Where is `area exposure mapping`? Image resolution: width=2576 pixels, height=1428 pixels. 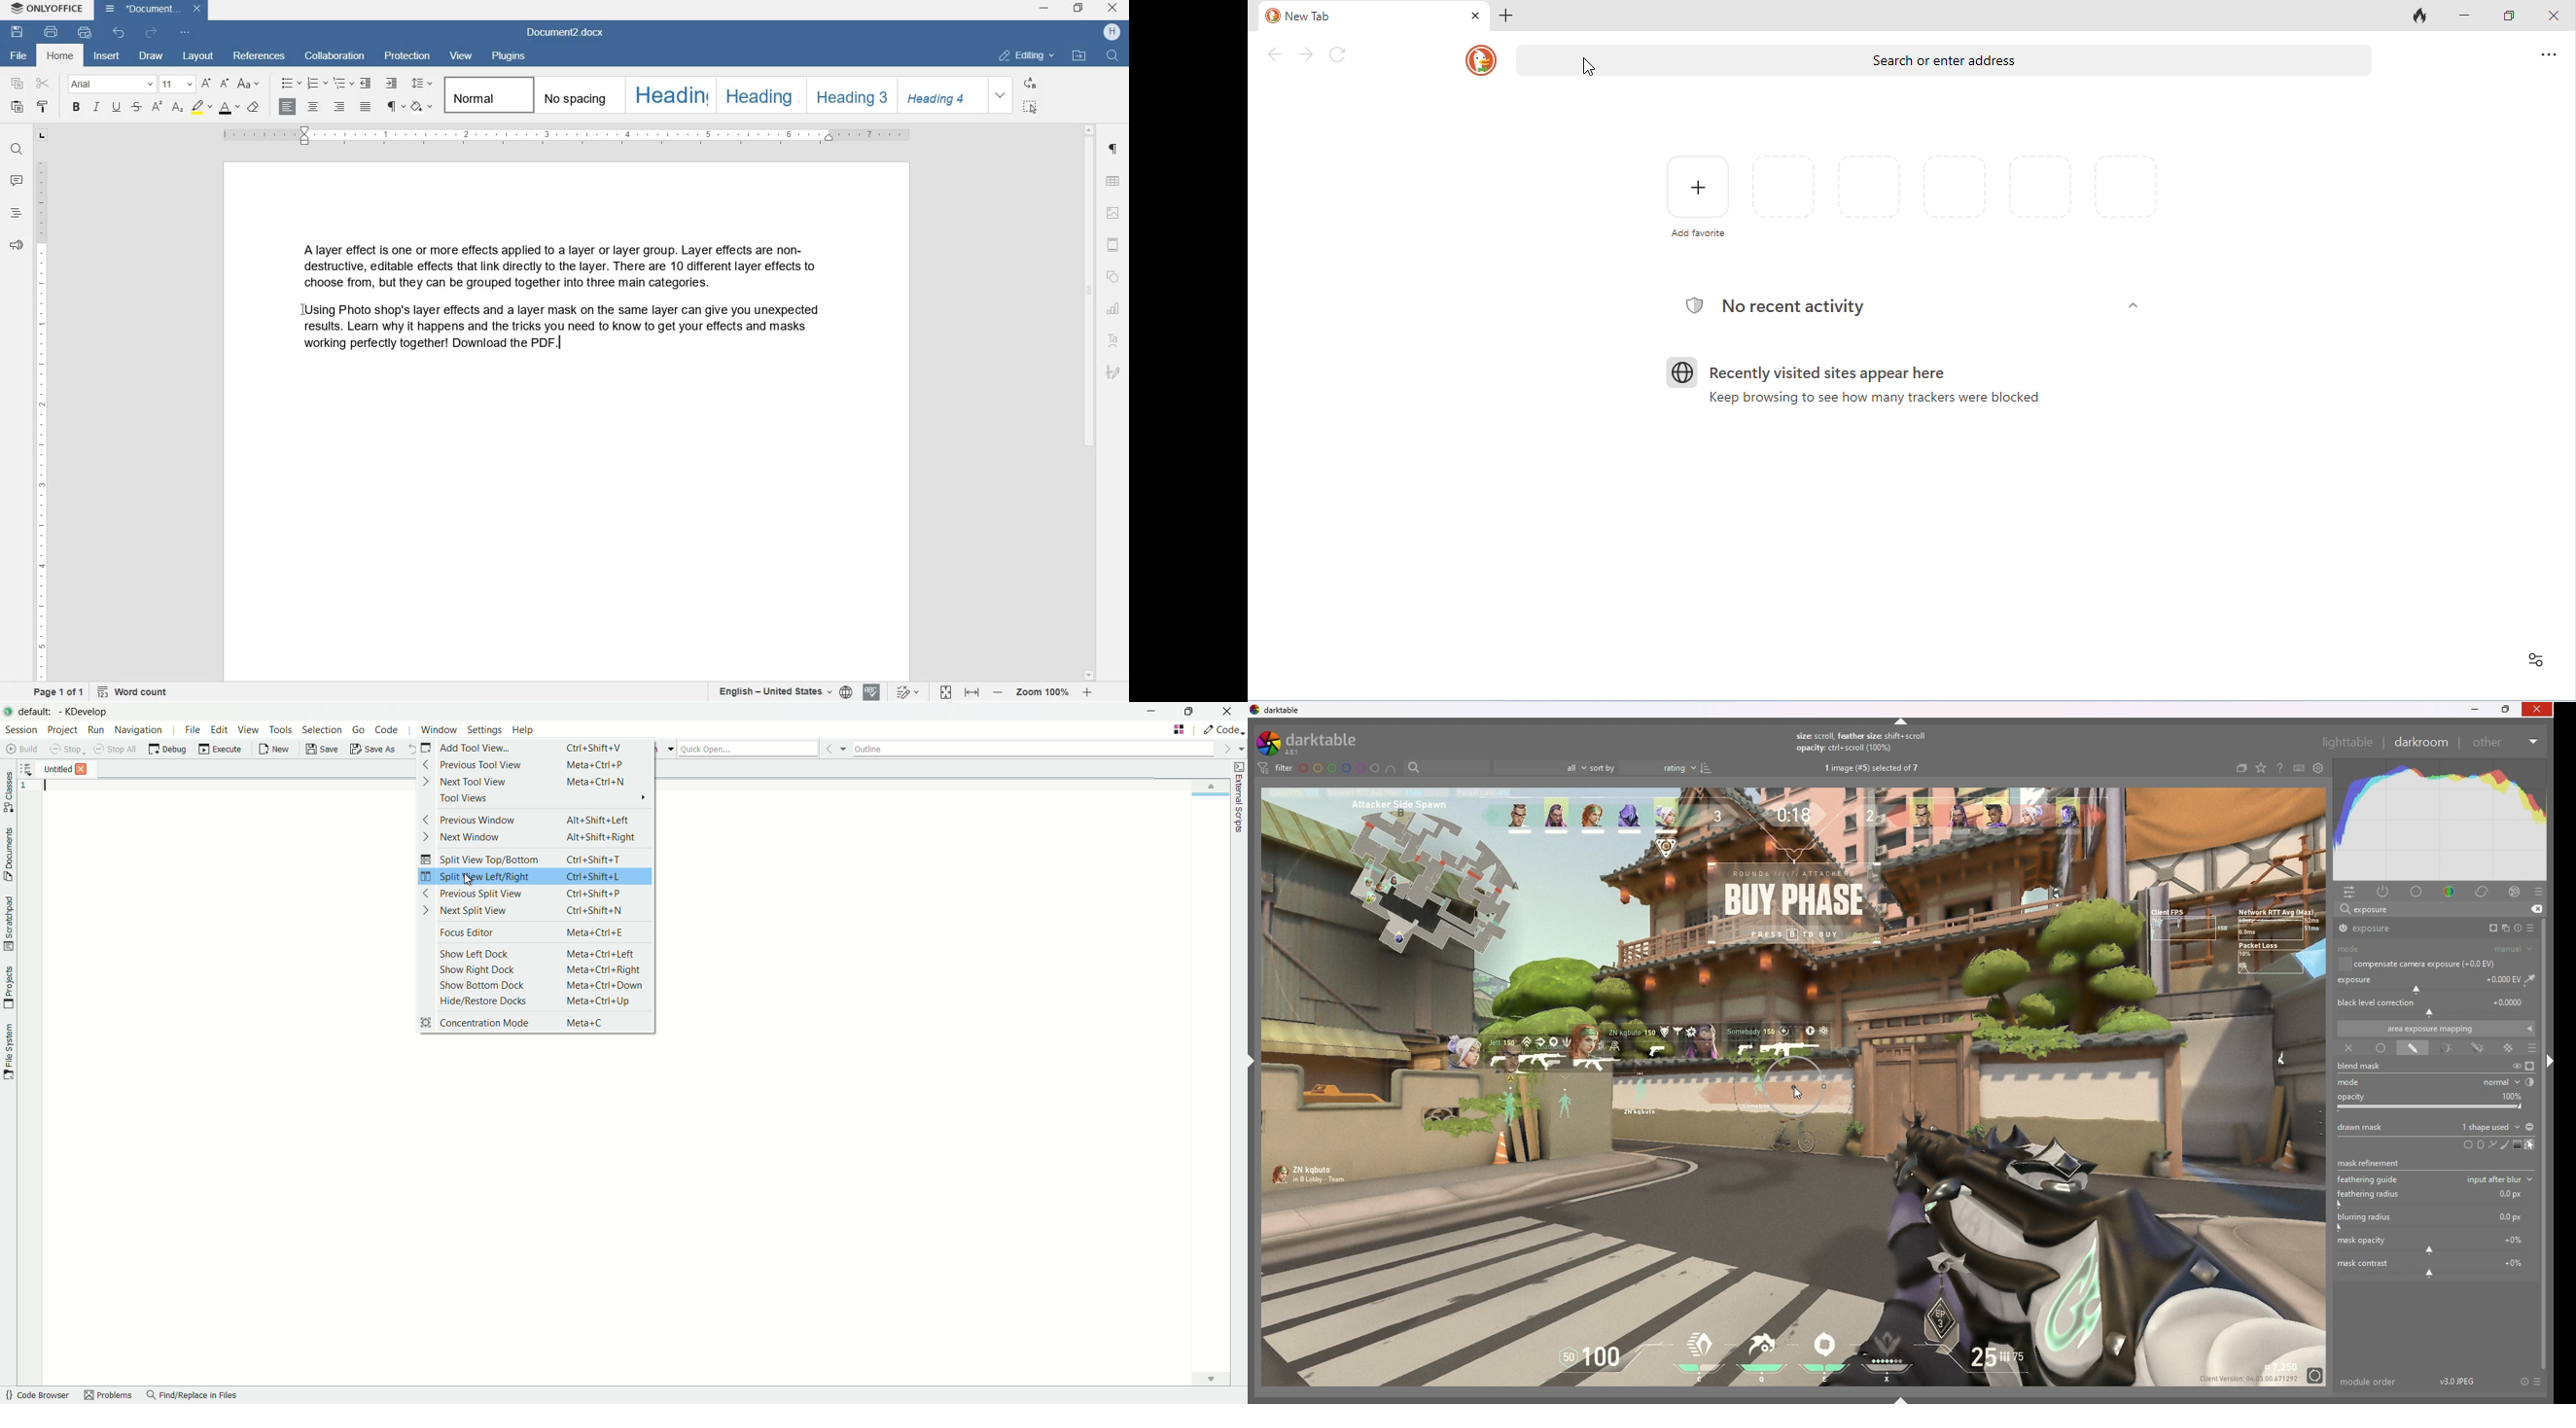
area exposure mapping is located at coordinates (2436, 1029).